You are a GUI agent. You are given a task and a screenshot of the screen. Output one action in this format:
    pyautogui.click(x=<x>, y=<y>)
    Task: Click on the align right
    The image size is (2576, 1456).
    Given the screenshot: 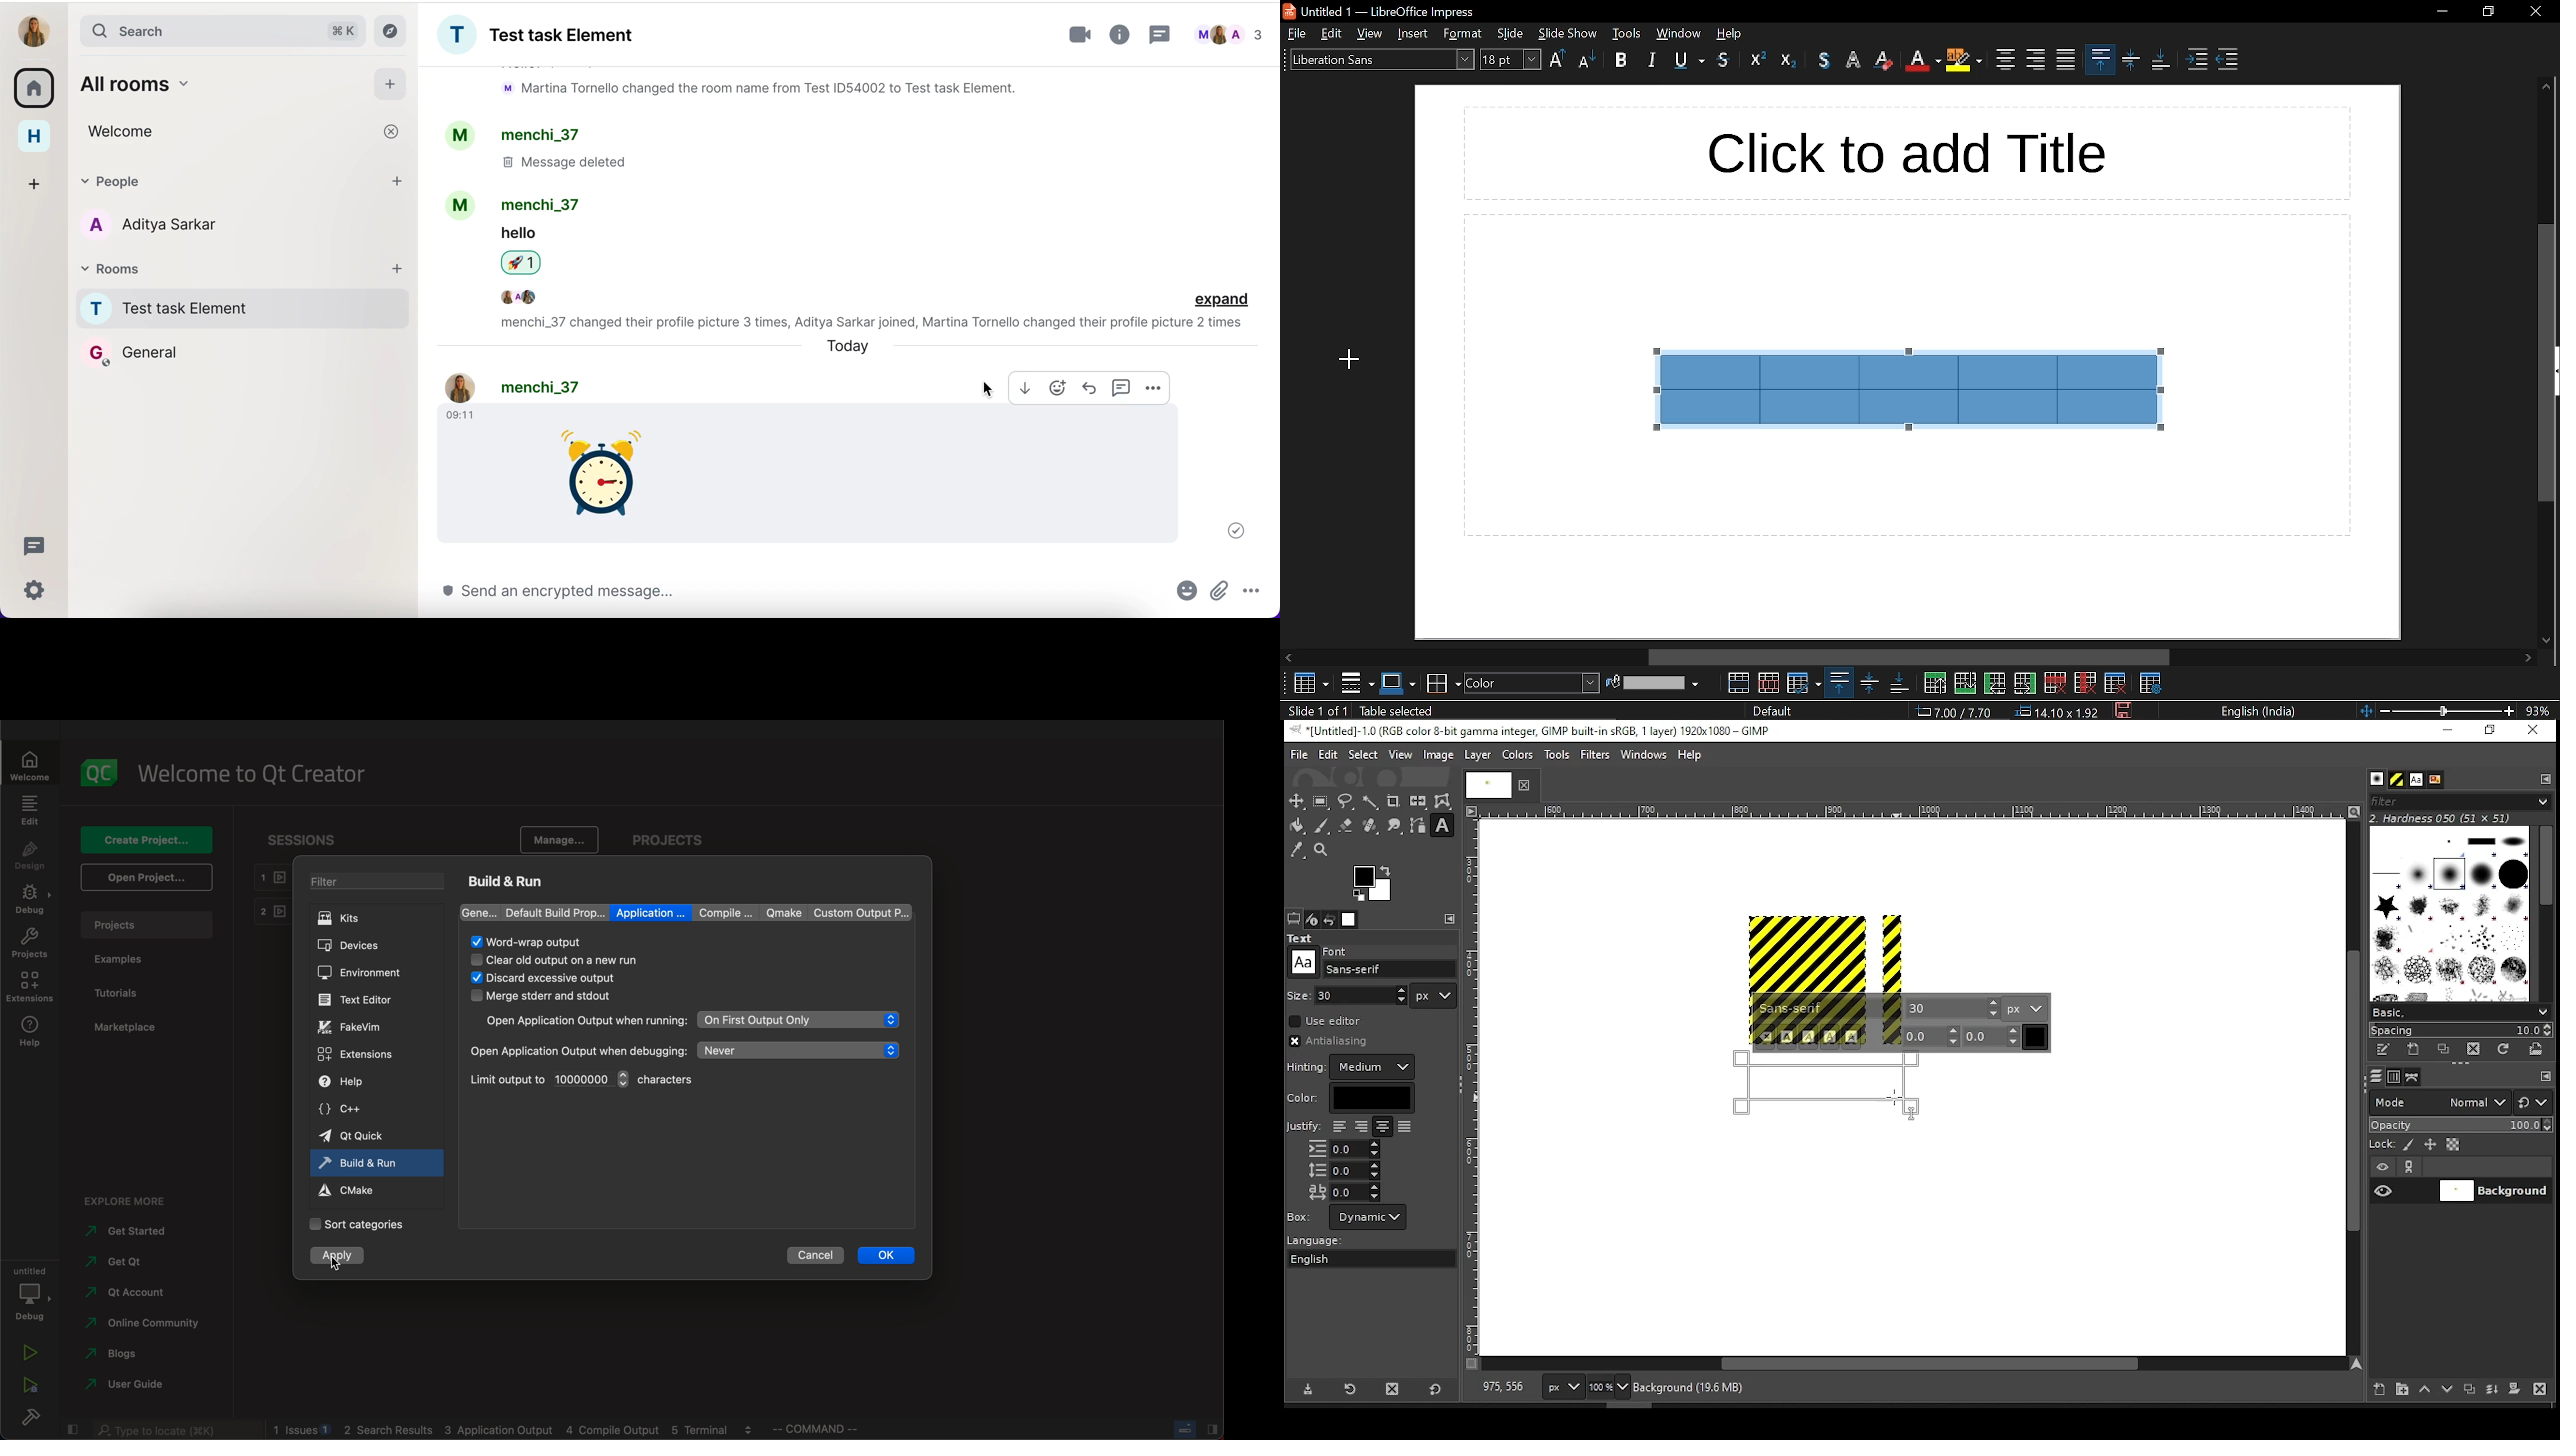 What is the action you would take?
    pyautogui.click(x=2034, y=59)
    